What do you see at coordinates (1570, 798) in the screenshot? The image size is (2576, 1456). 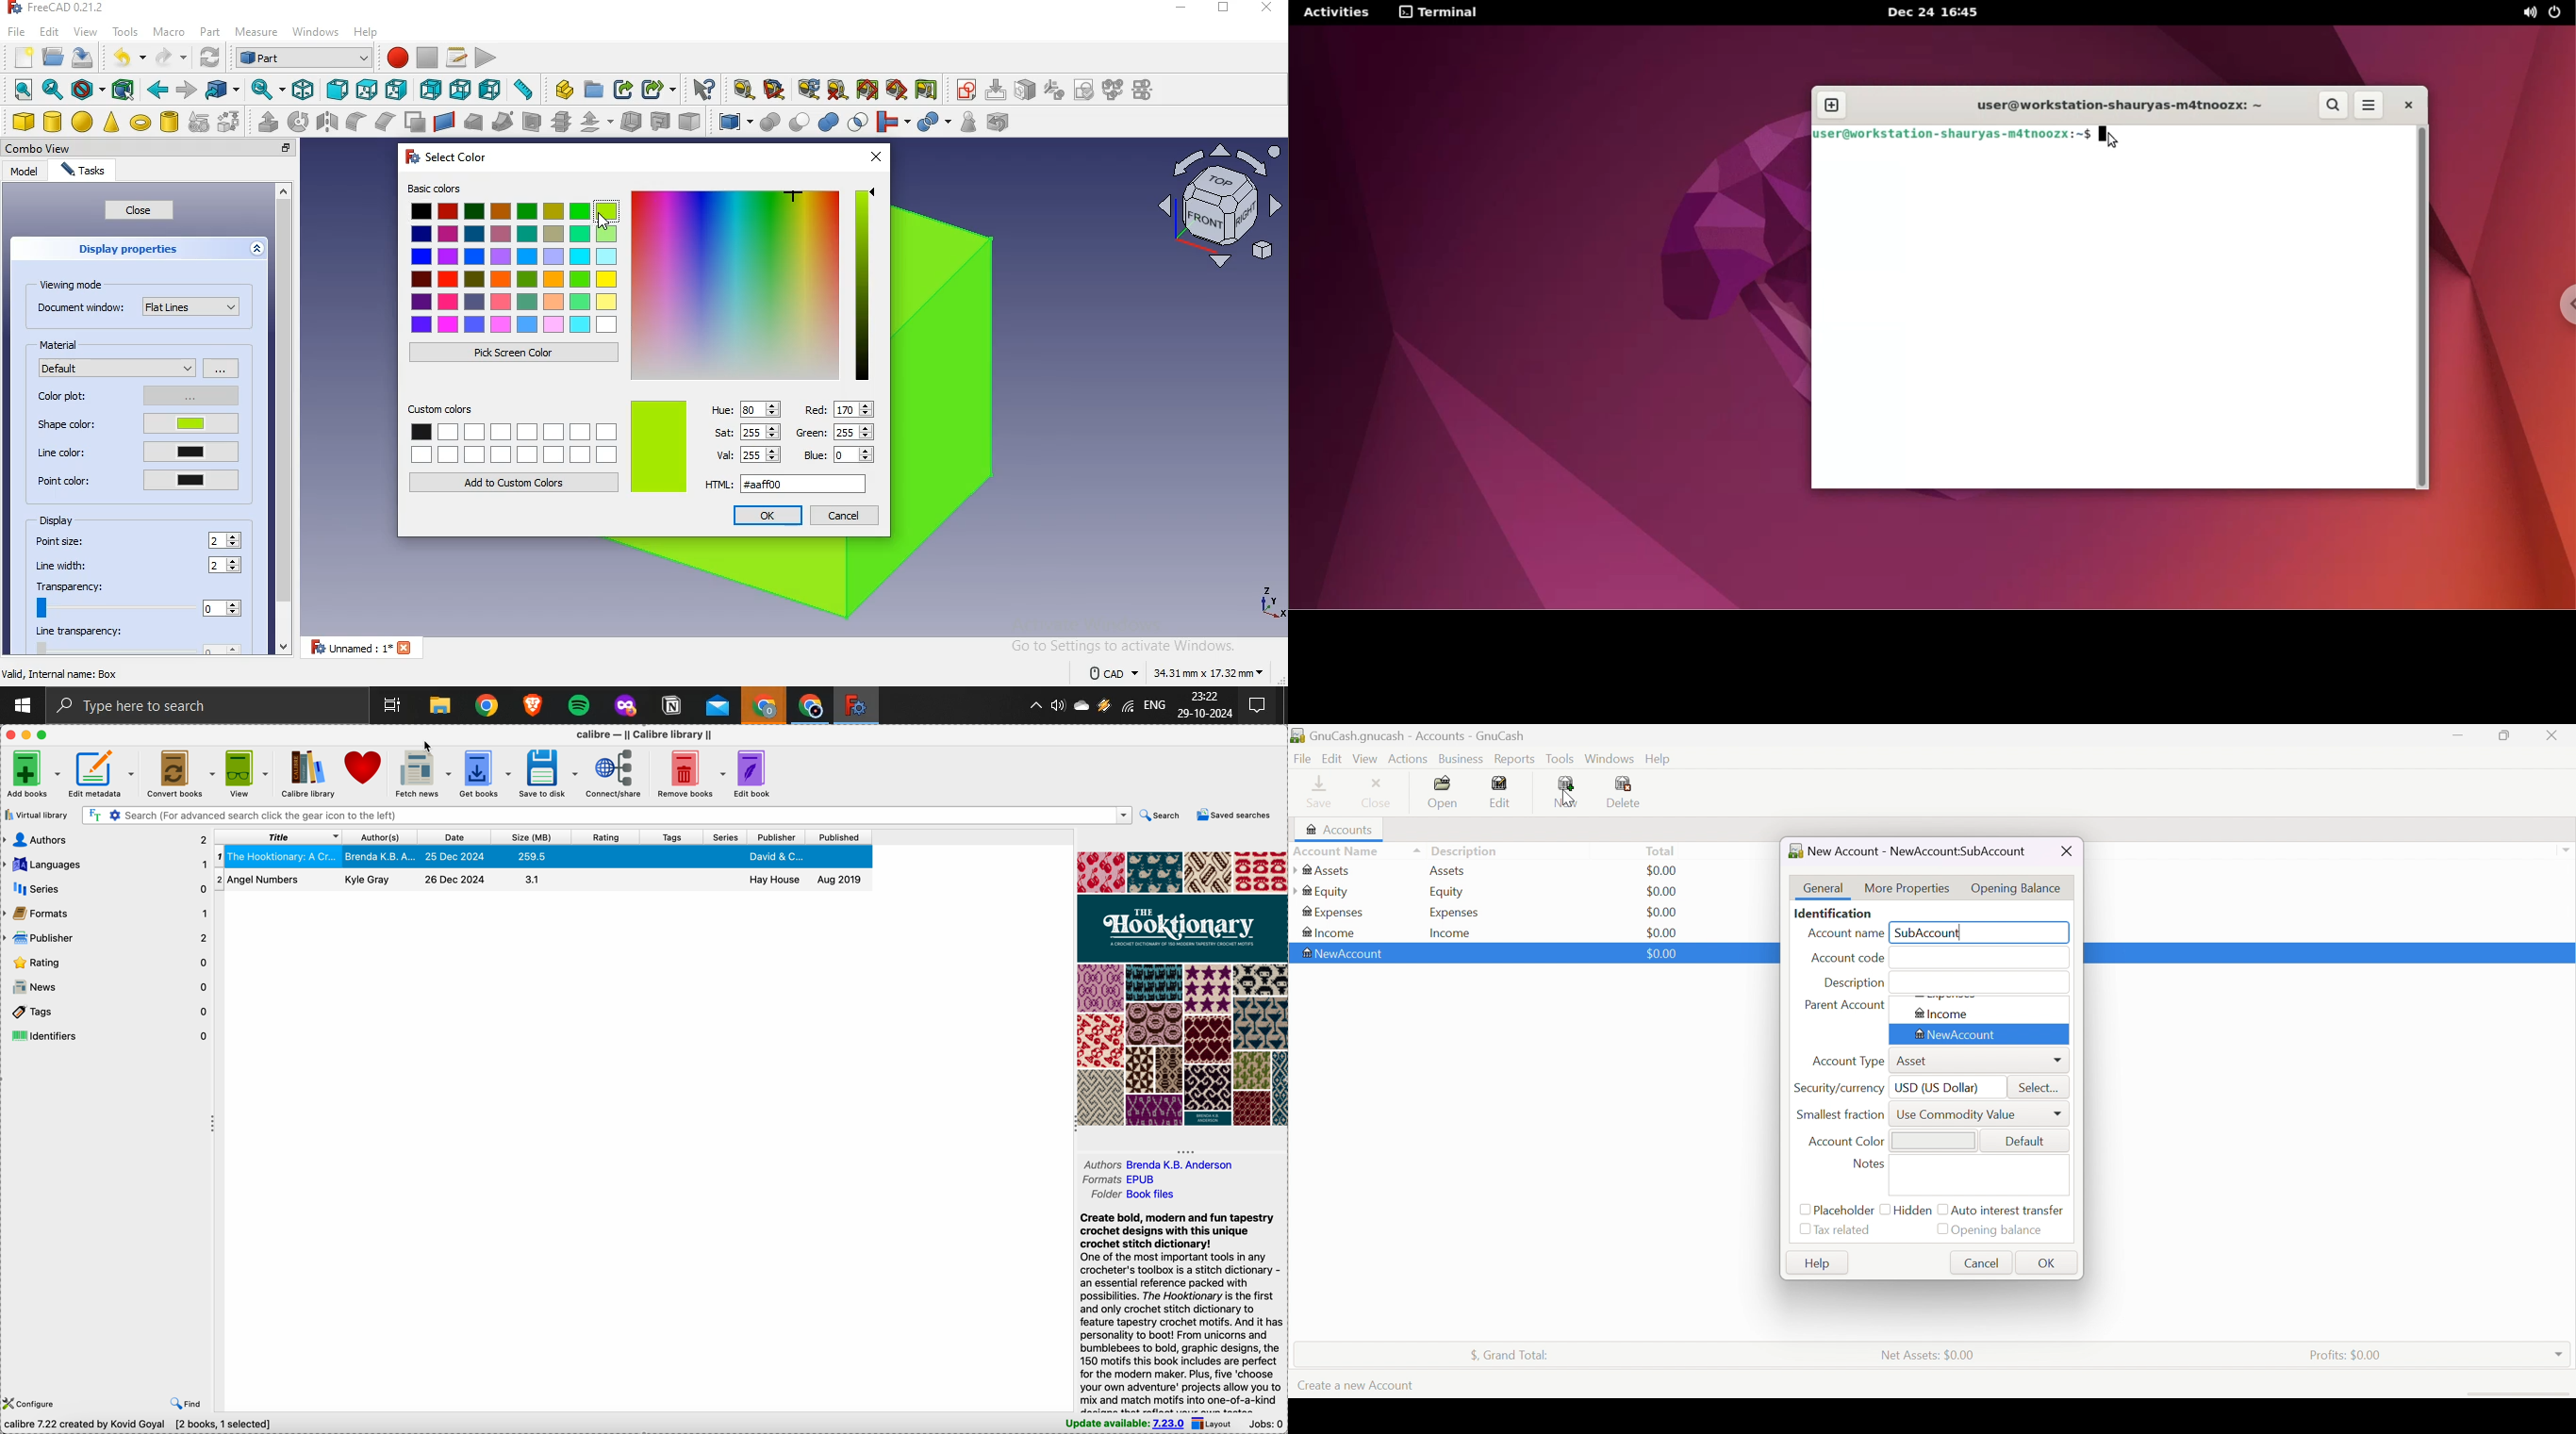 I see `Cursor` at bounding box center [1570, 798].